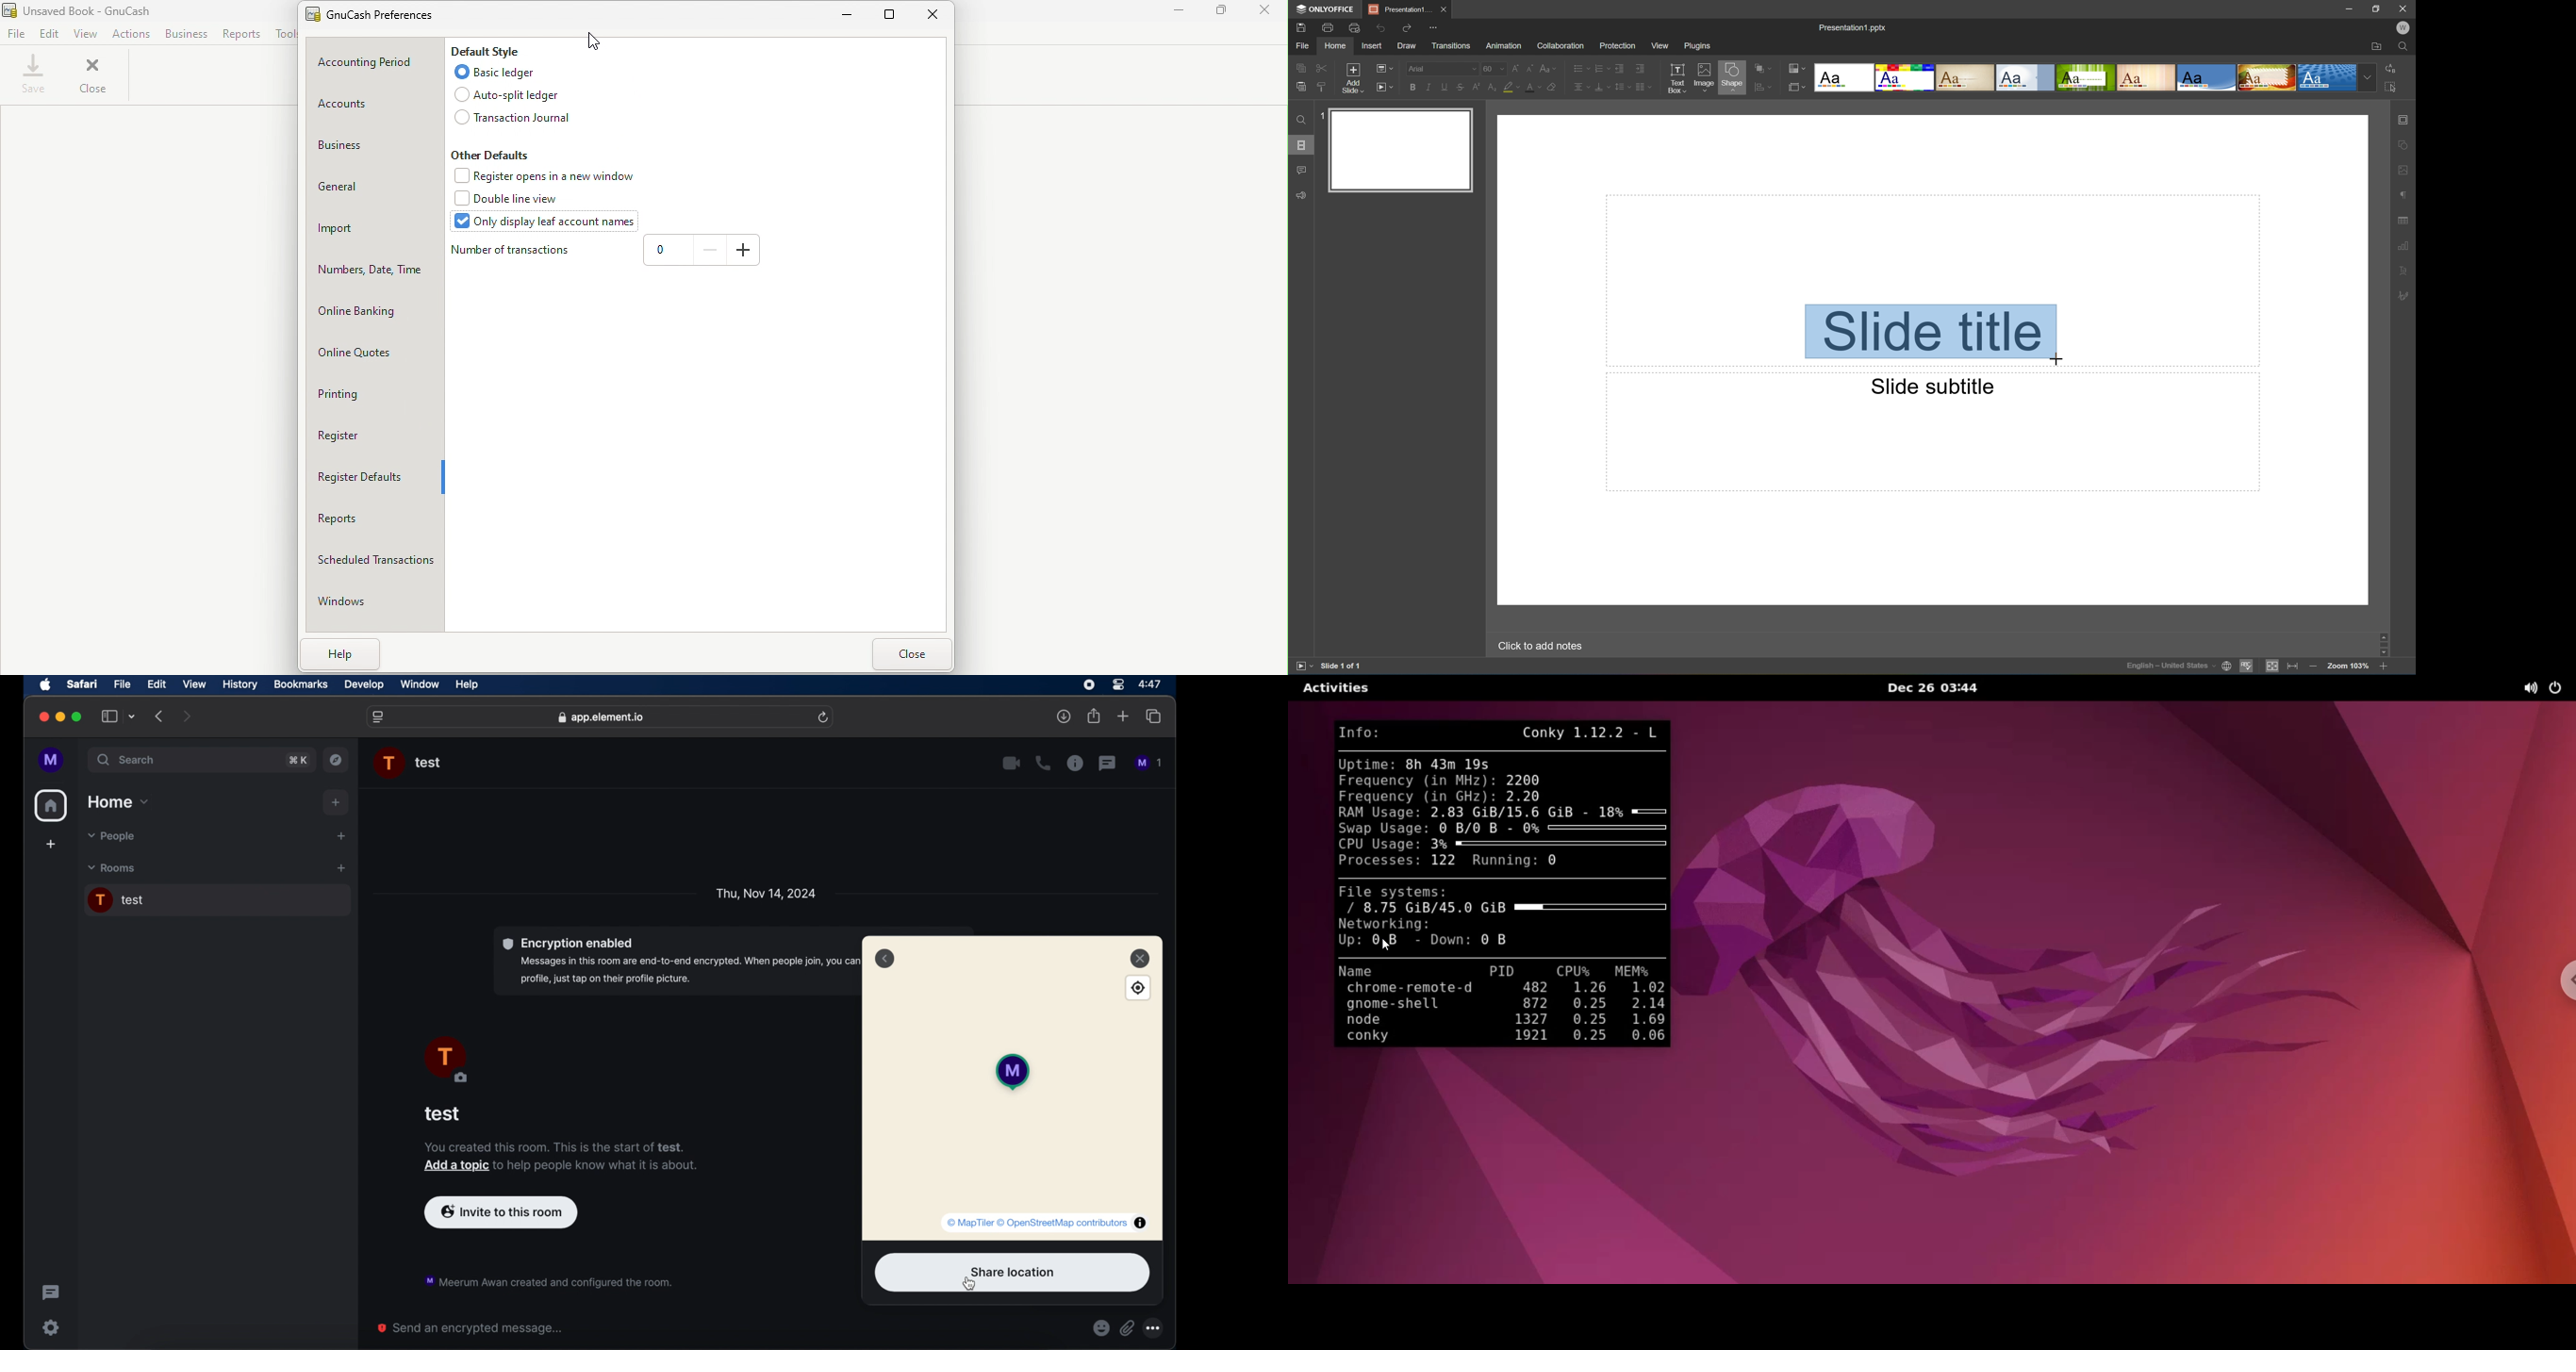 The width and height of the screenshot is (2576, 1372). What do you see at coordinates (2403, 26) in the screenshot?
I see `W` at bounding box center [2403, 26].